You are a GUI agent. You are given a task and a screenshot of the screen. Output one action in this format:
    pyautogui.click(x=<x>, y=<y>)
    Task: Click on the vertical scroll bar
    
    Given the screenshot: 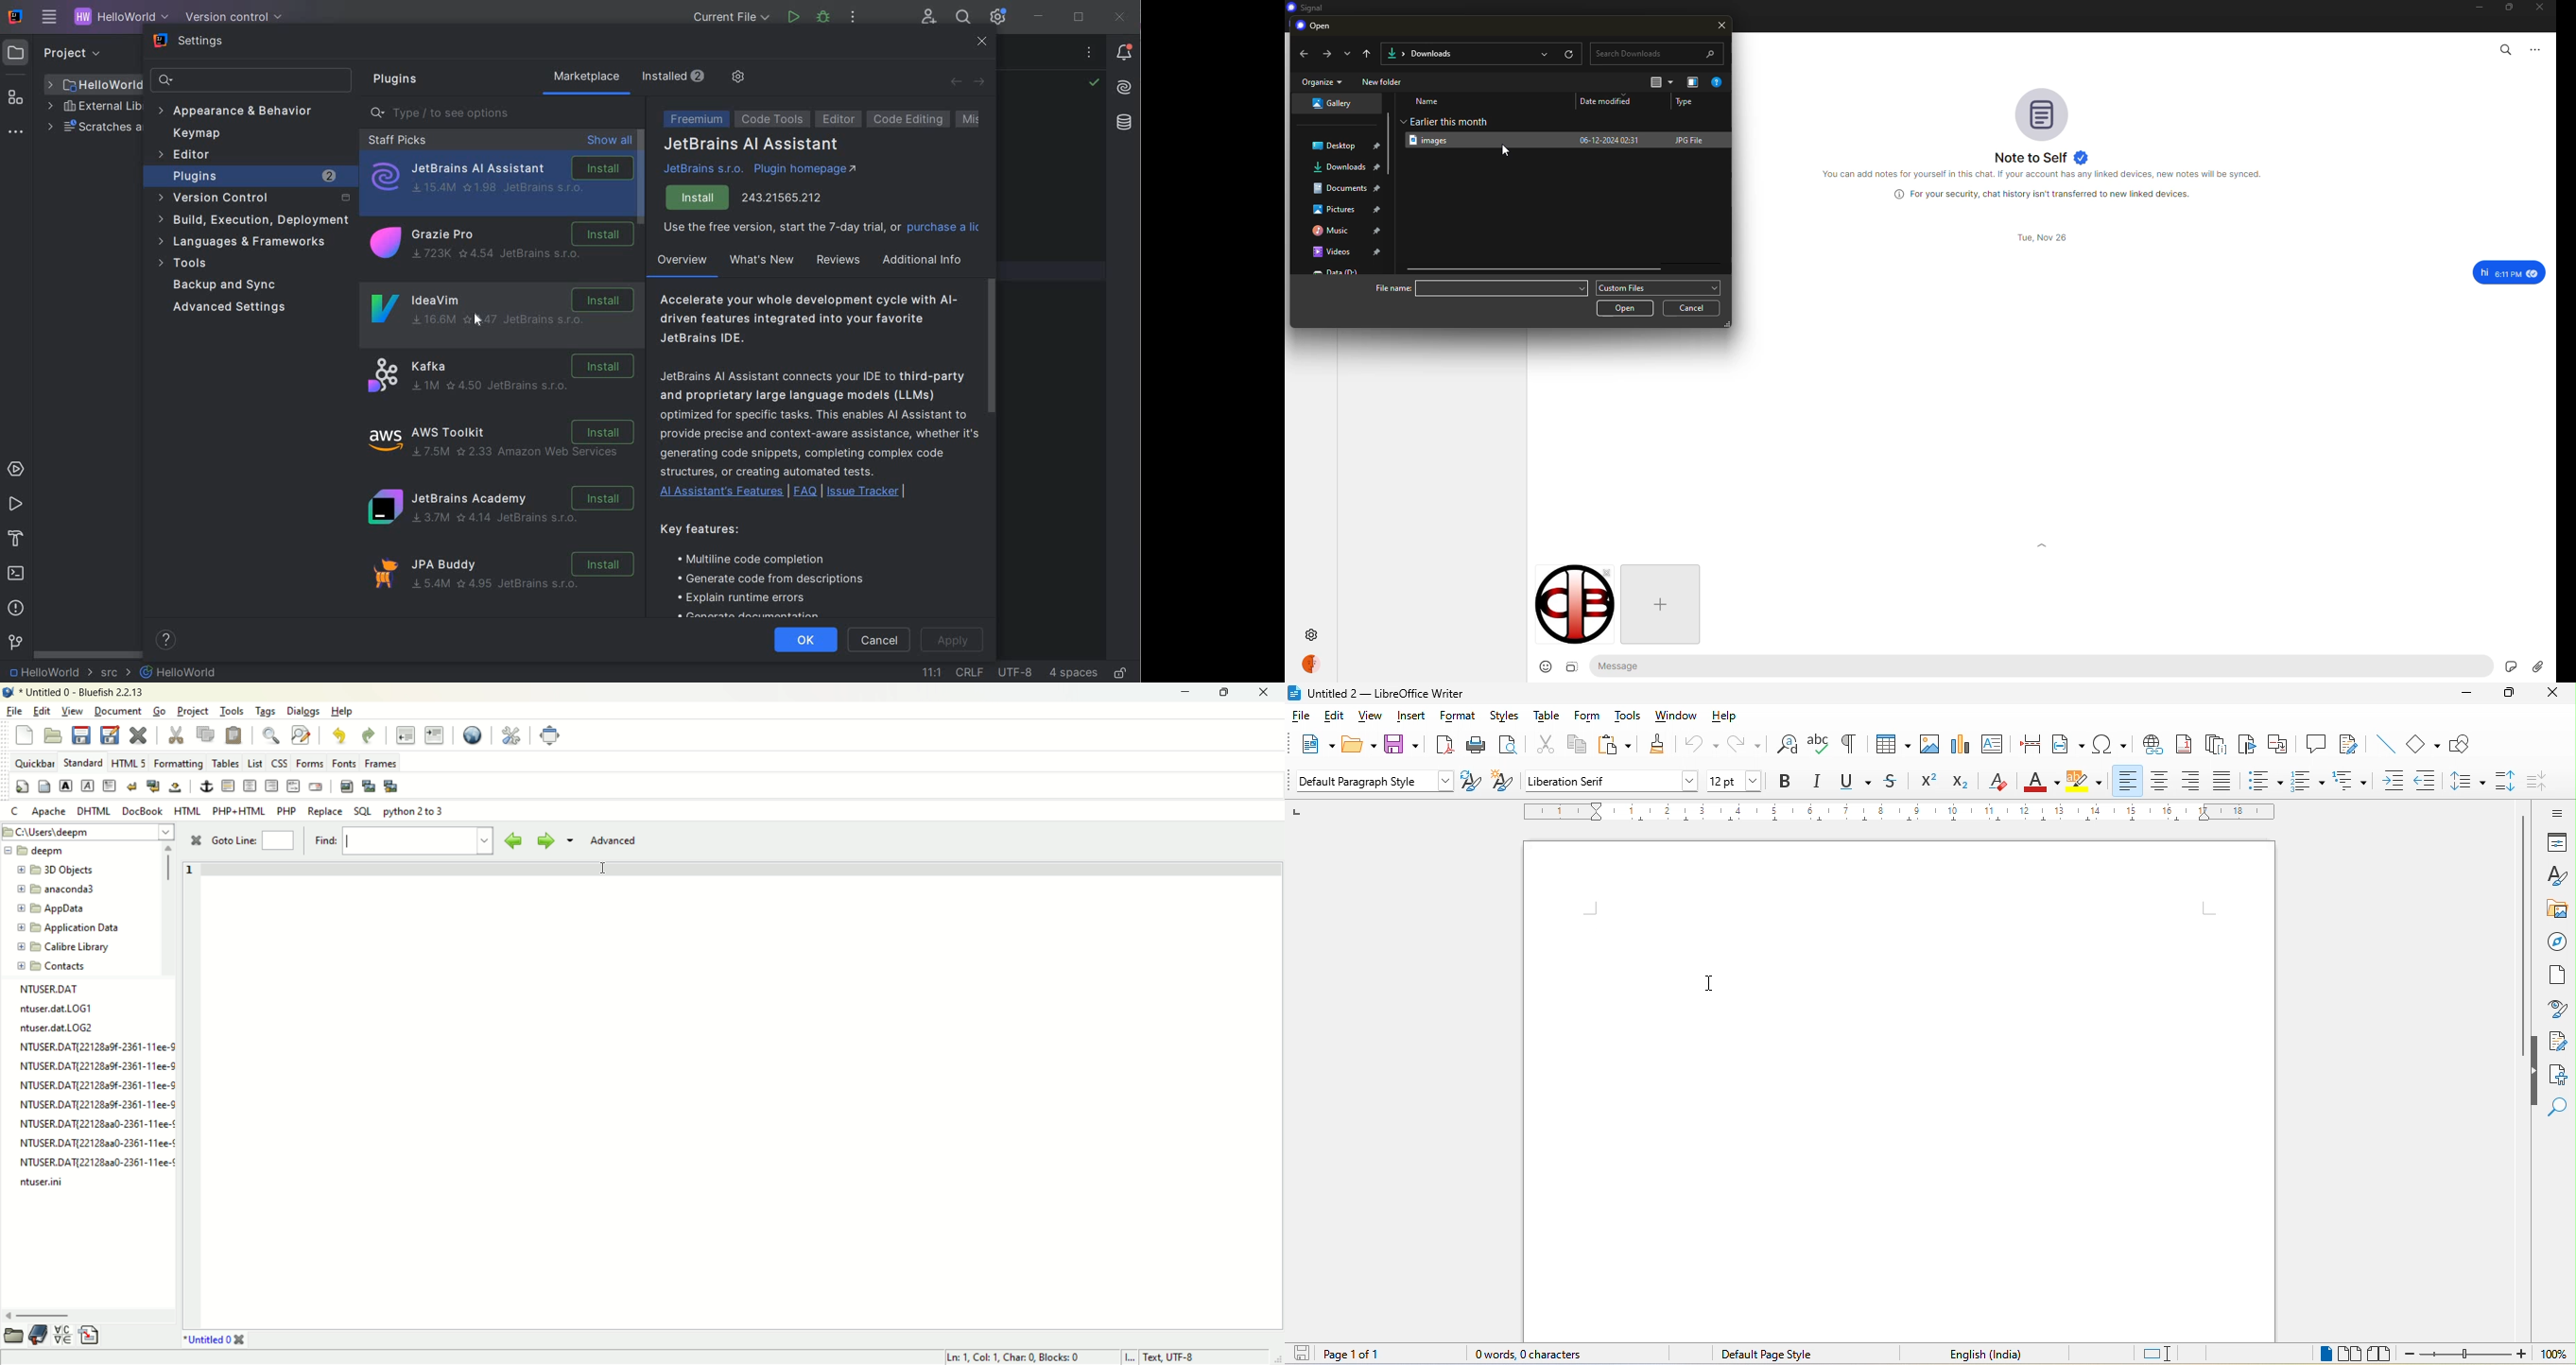 What is the action you would take?
    pyautogui.click(x=2521, y=937)
    